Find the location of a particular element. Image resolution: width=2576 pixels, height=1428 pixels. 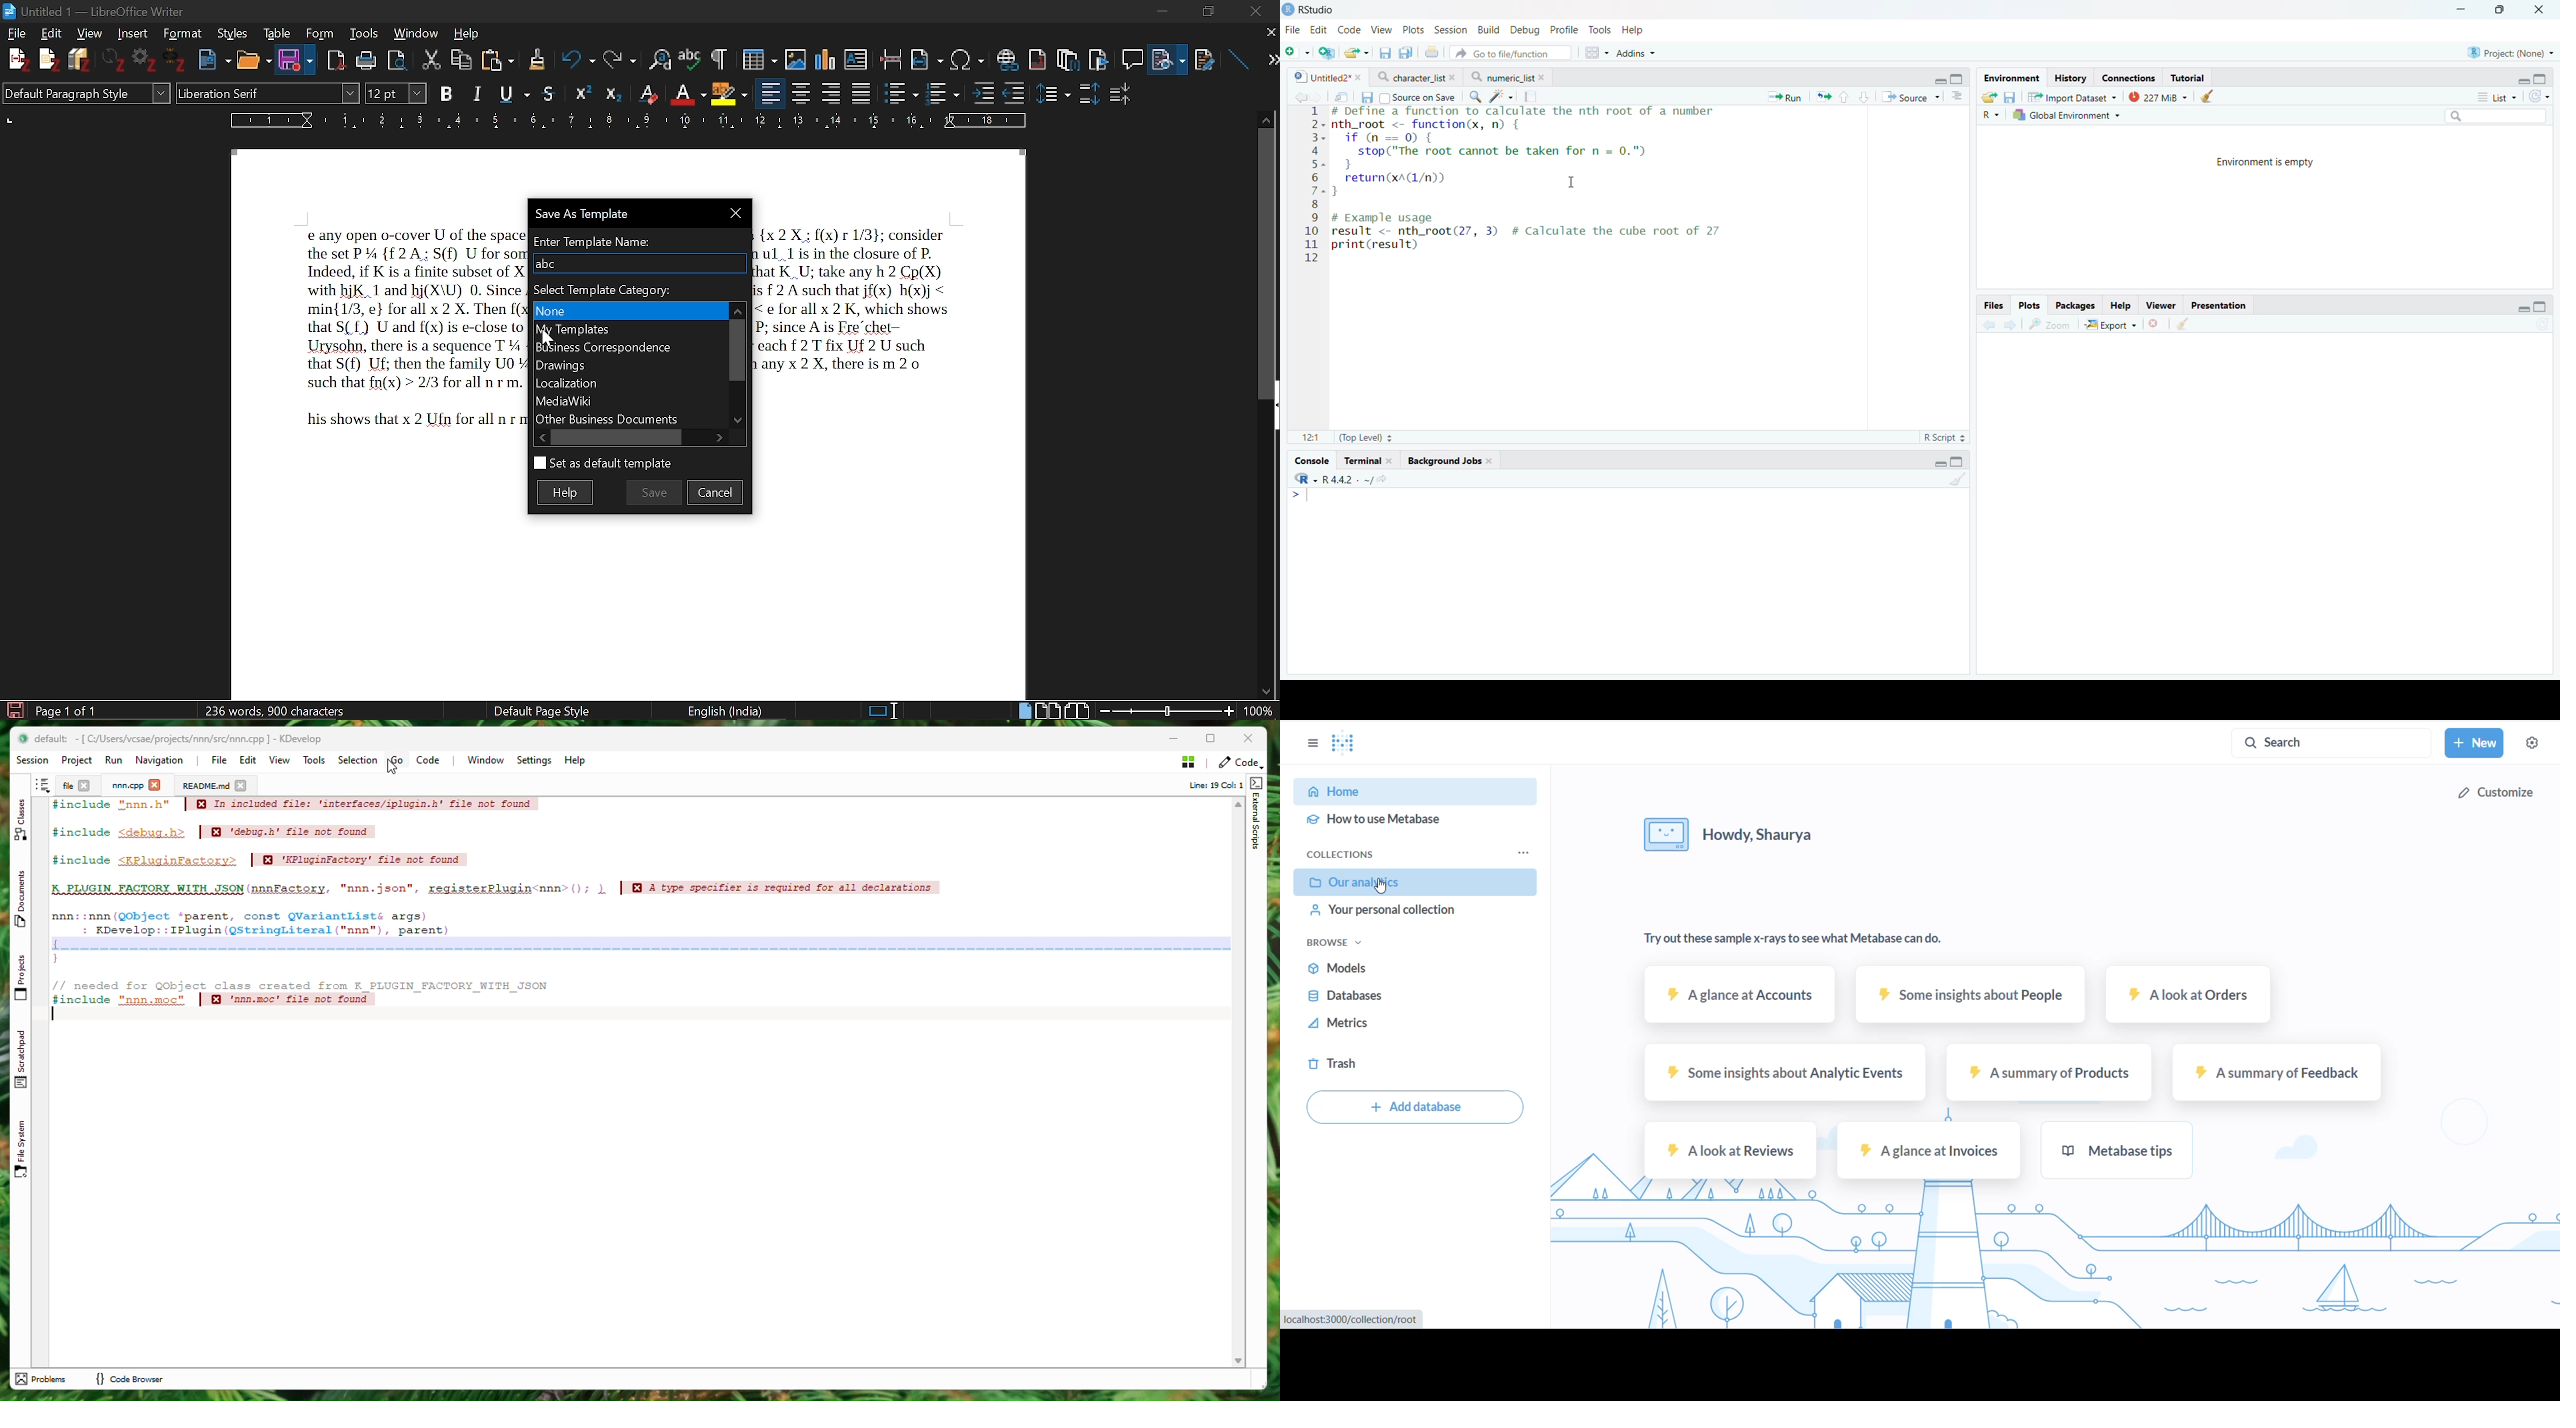

Workspace panes is located at coordinates (1595, 53).